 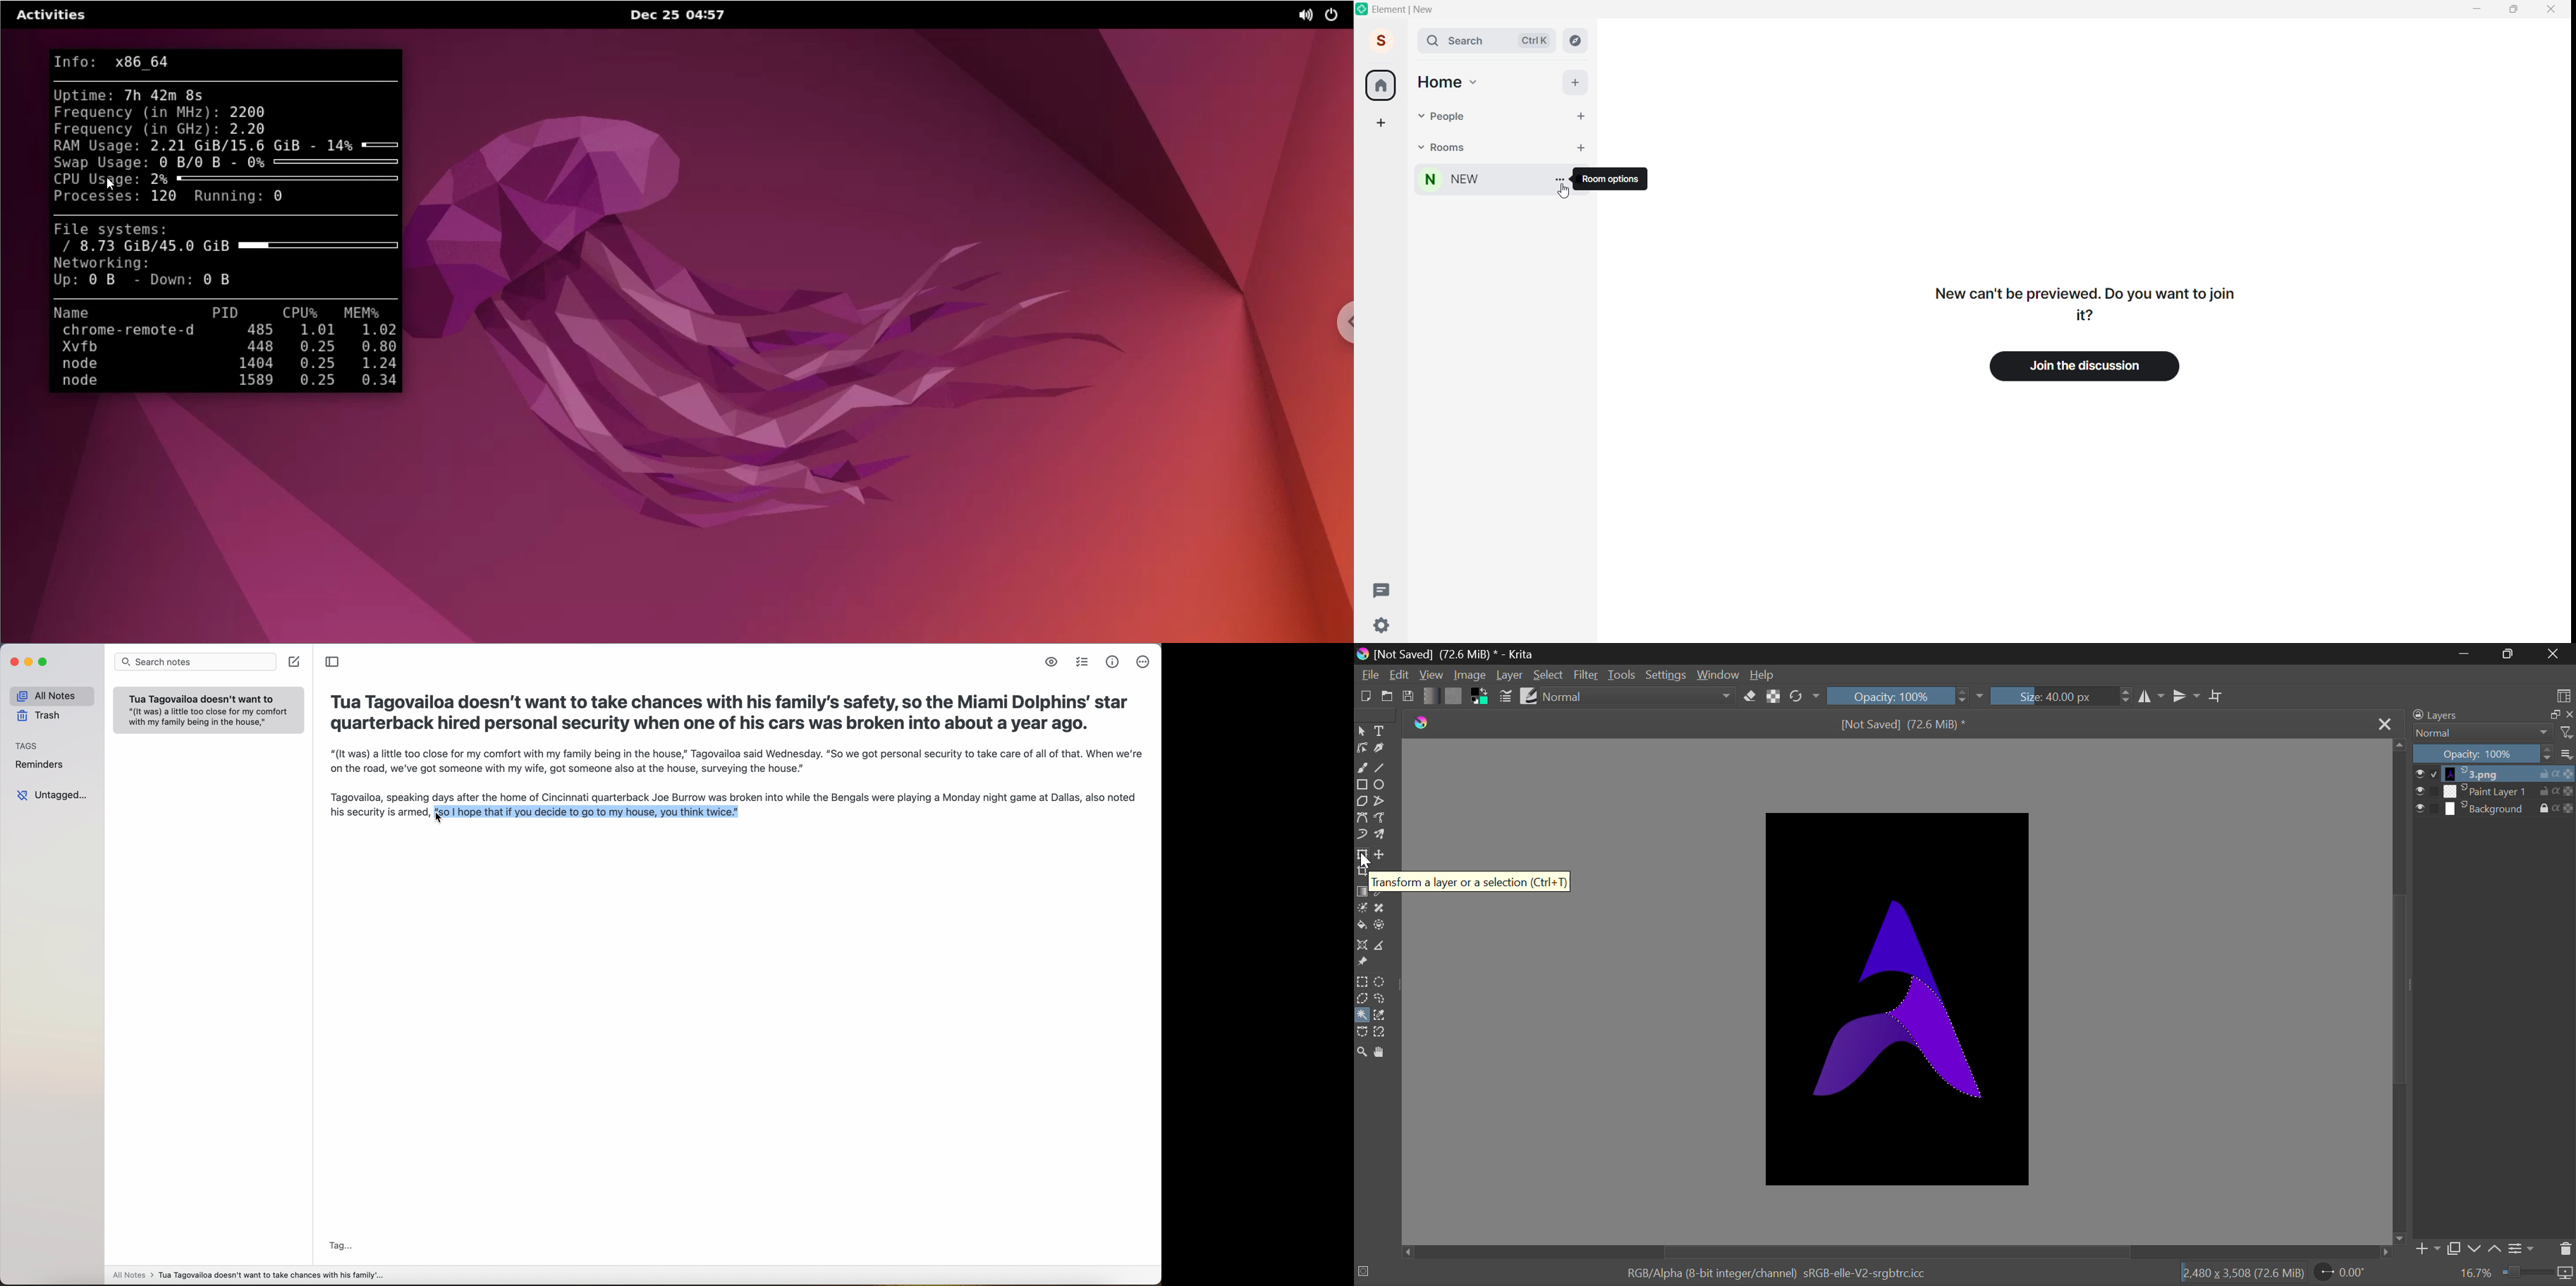 I want to click on rooms, so click(x=1446, y=149).